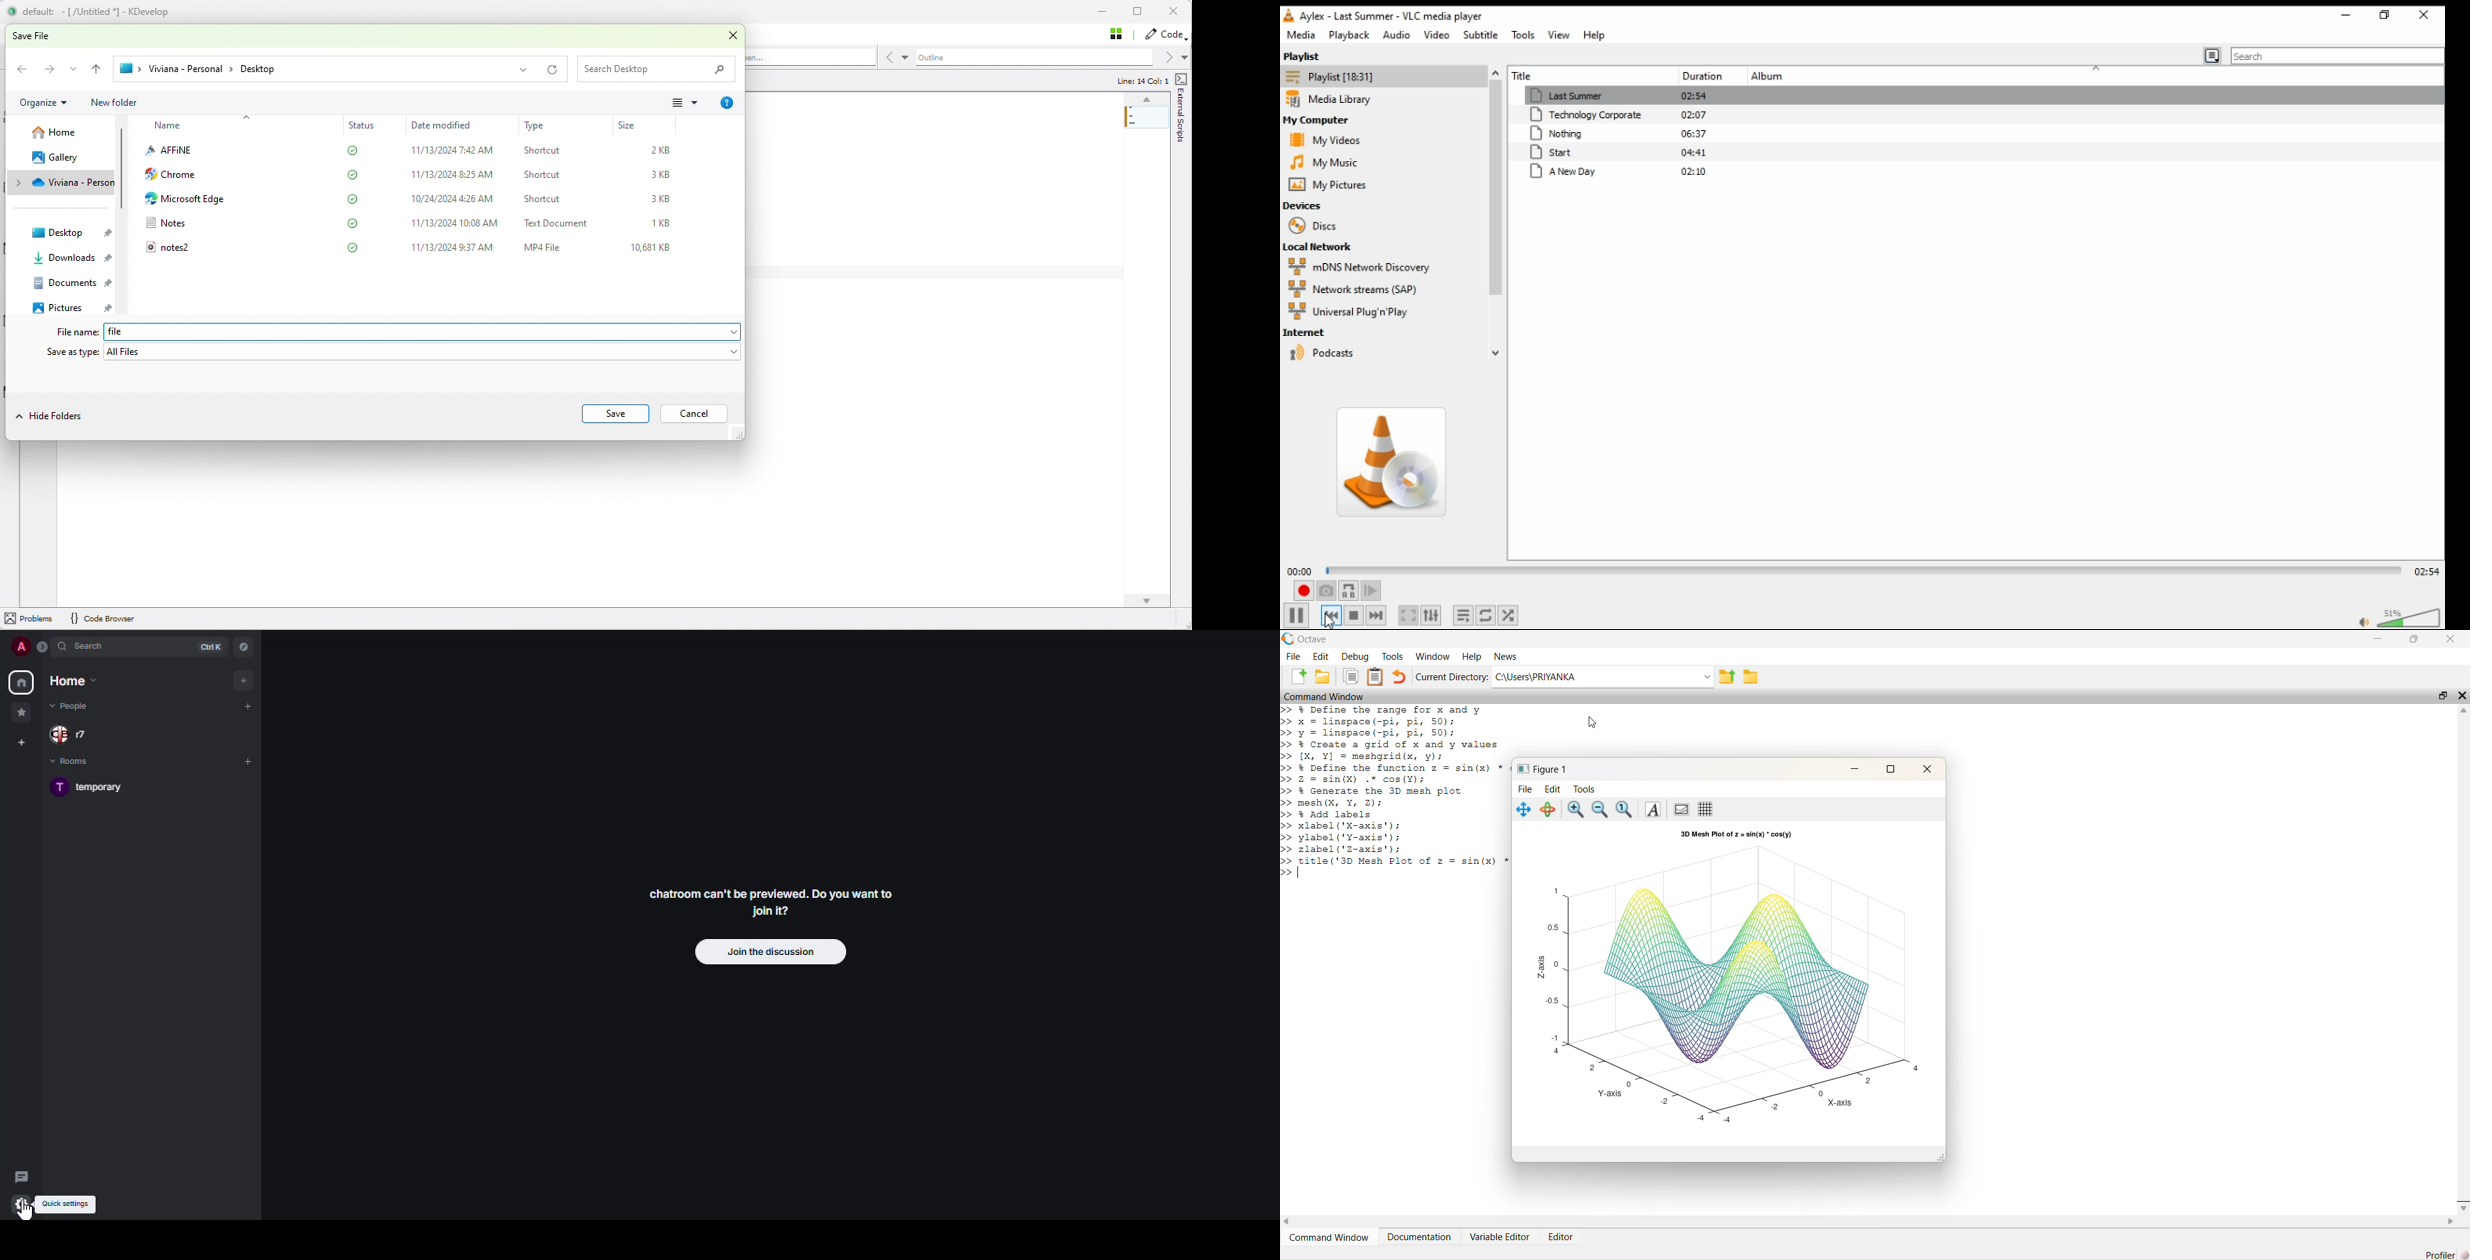 Image resolution: width=2492 pixels, height=1260 pixels. What do you see at coordinates (39, 647) in the screenshot?
I see `expand` at bounding box center [39, 647].